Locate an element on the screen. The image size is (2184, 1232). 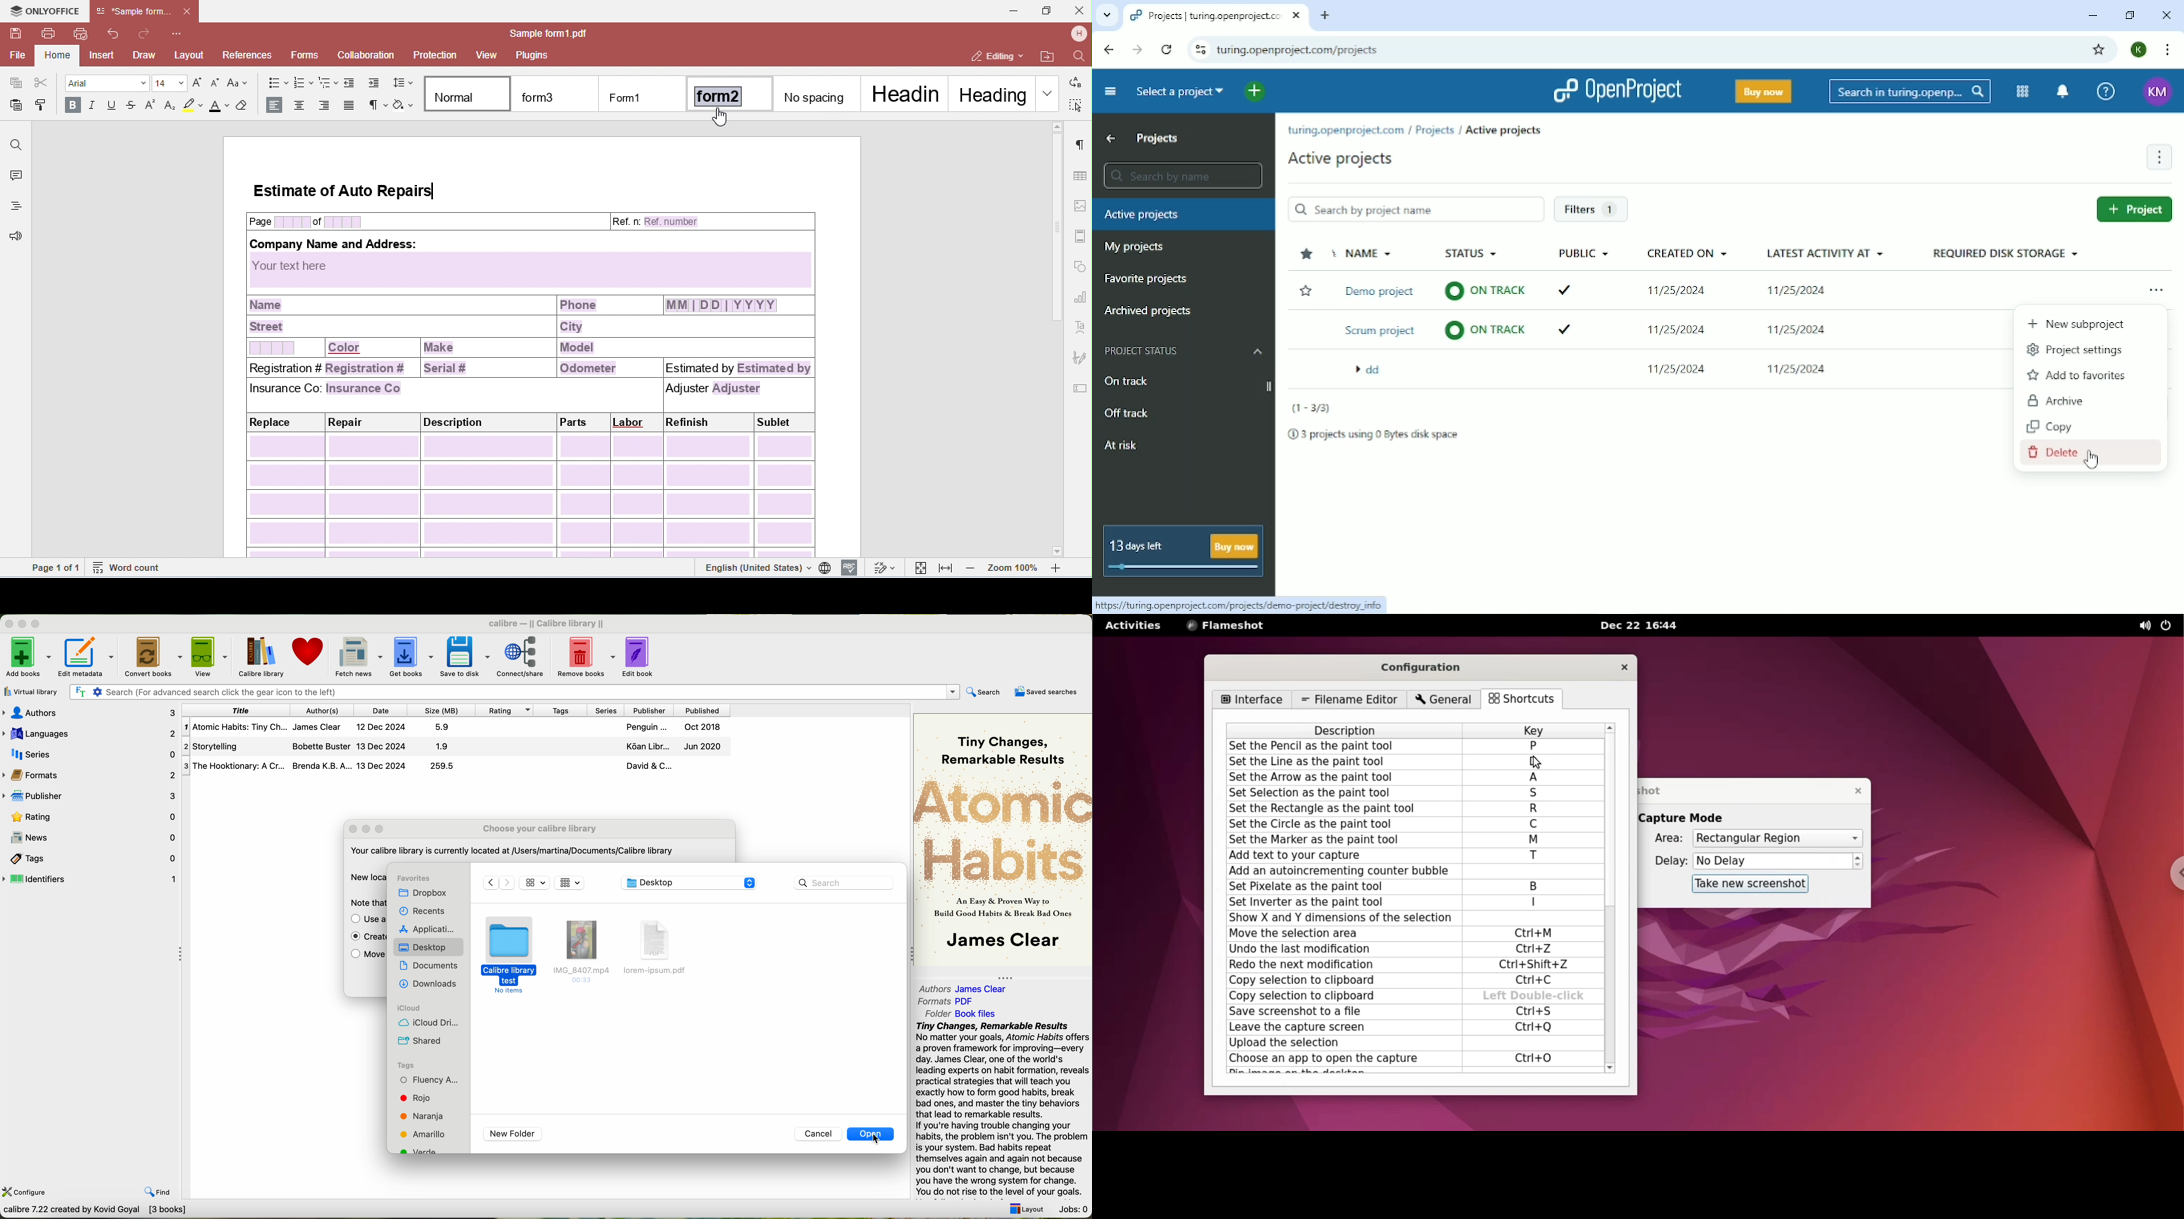
size is located at coordinates (440, 710).